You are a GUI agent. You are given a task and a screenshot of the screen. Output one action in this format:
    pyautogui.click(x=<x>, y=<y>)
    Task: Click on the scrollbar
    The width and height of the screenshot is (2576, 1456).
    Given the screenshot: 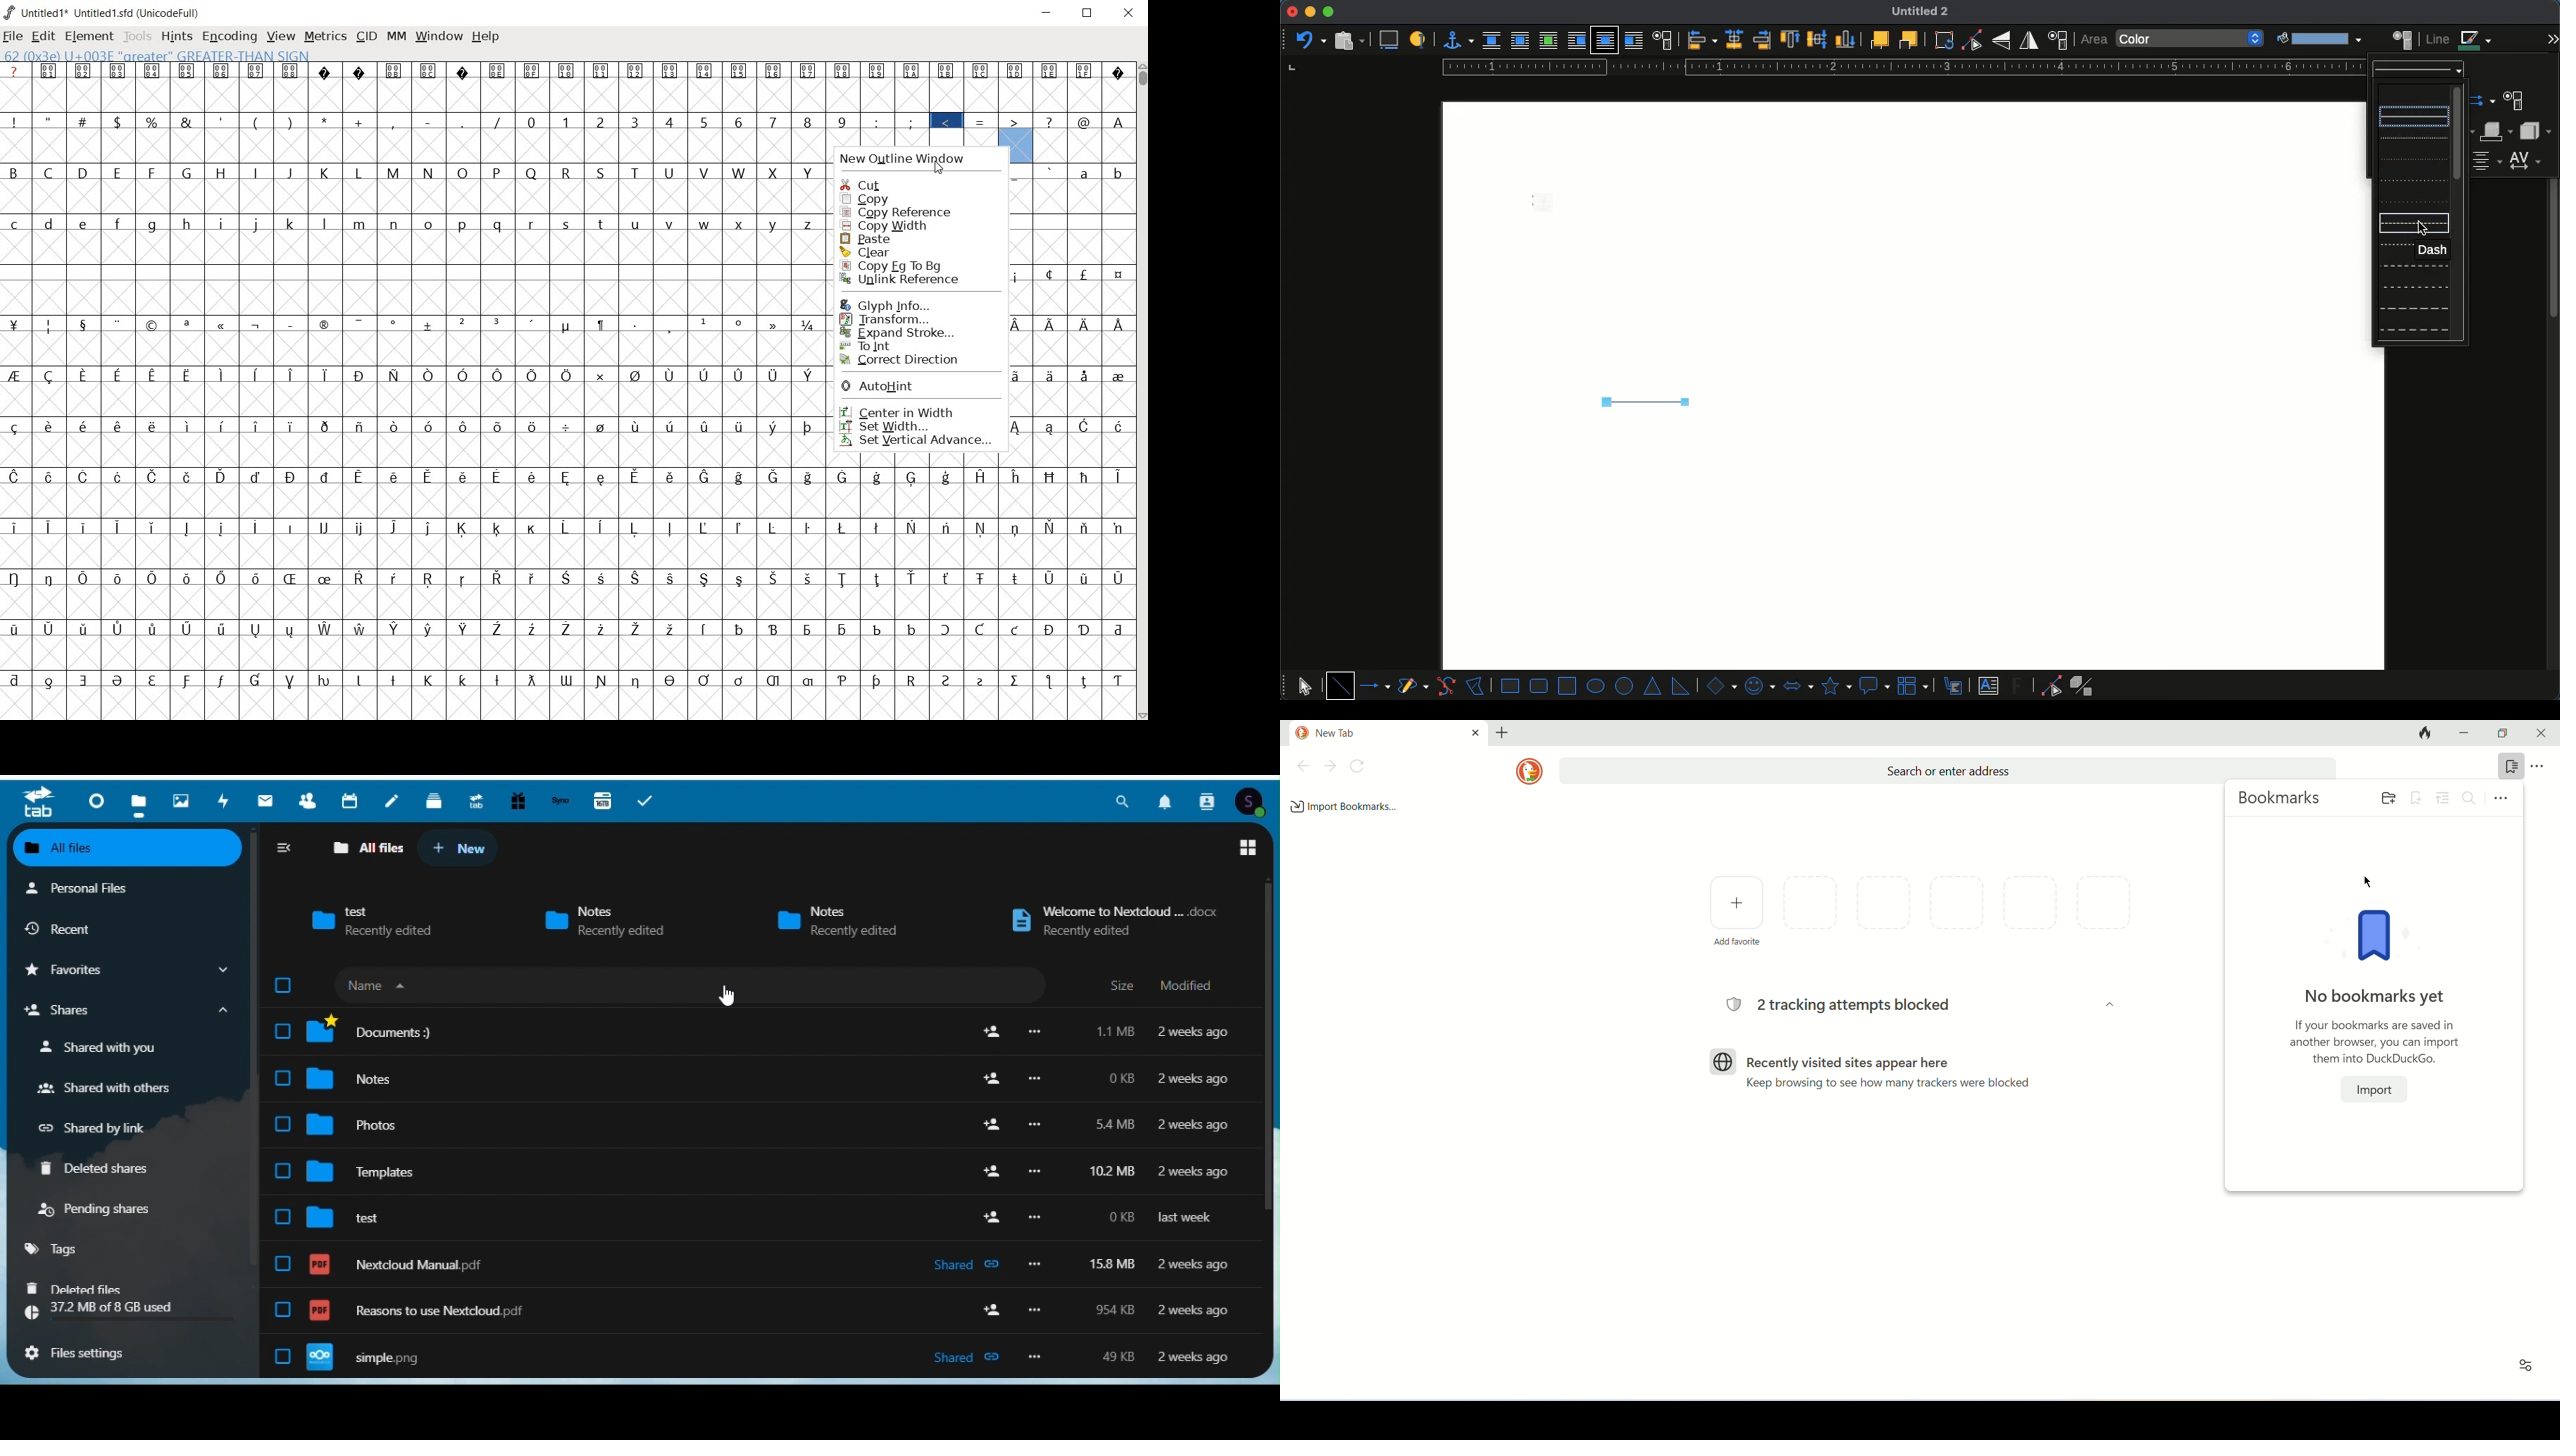 What is the action you would take?
    pyautogui.click(x=1141, y=391)
    